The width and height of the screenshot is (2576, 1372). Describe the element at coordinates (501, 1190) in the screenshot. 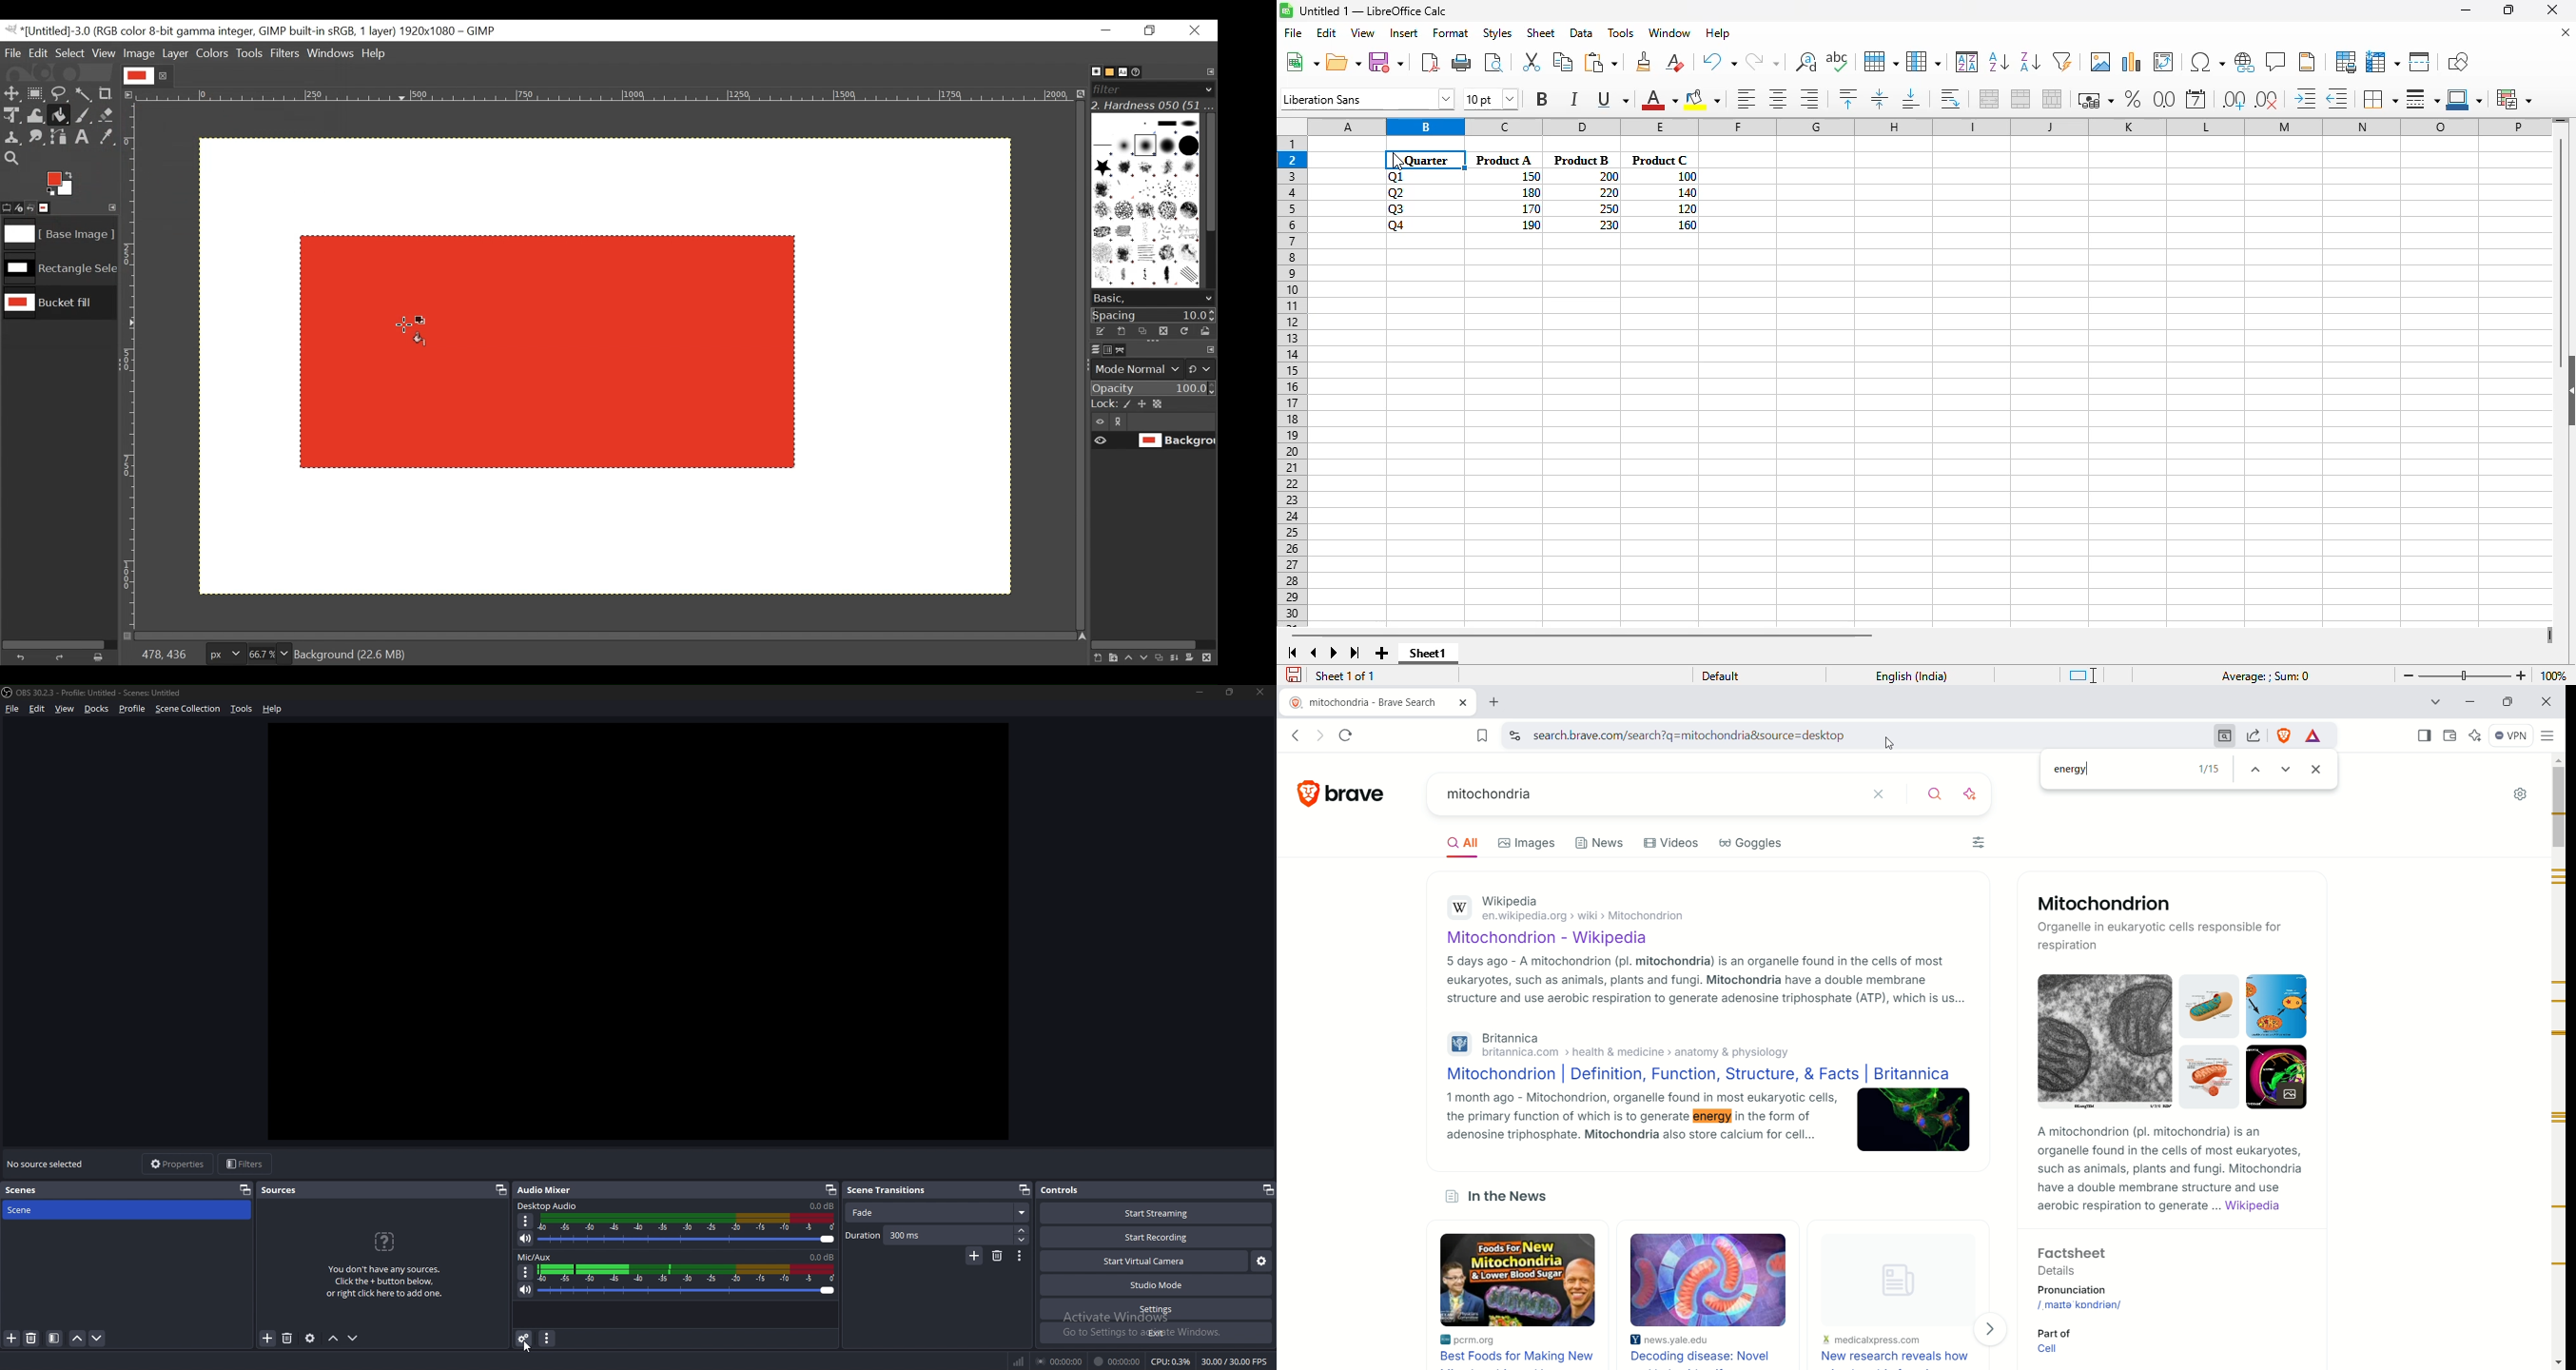

I see `pop out` at that location.